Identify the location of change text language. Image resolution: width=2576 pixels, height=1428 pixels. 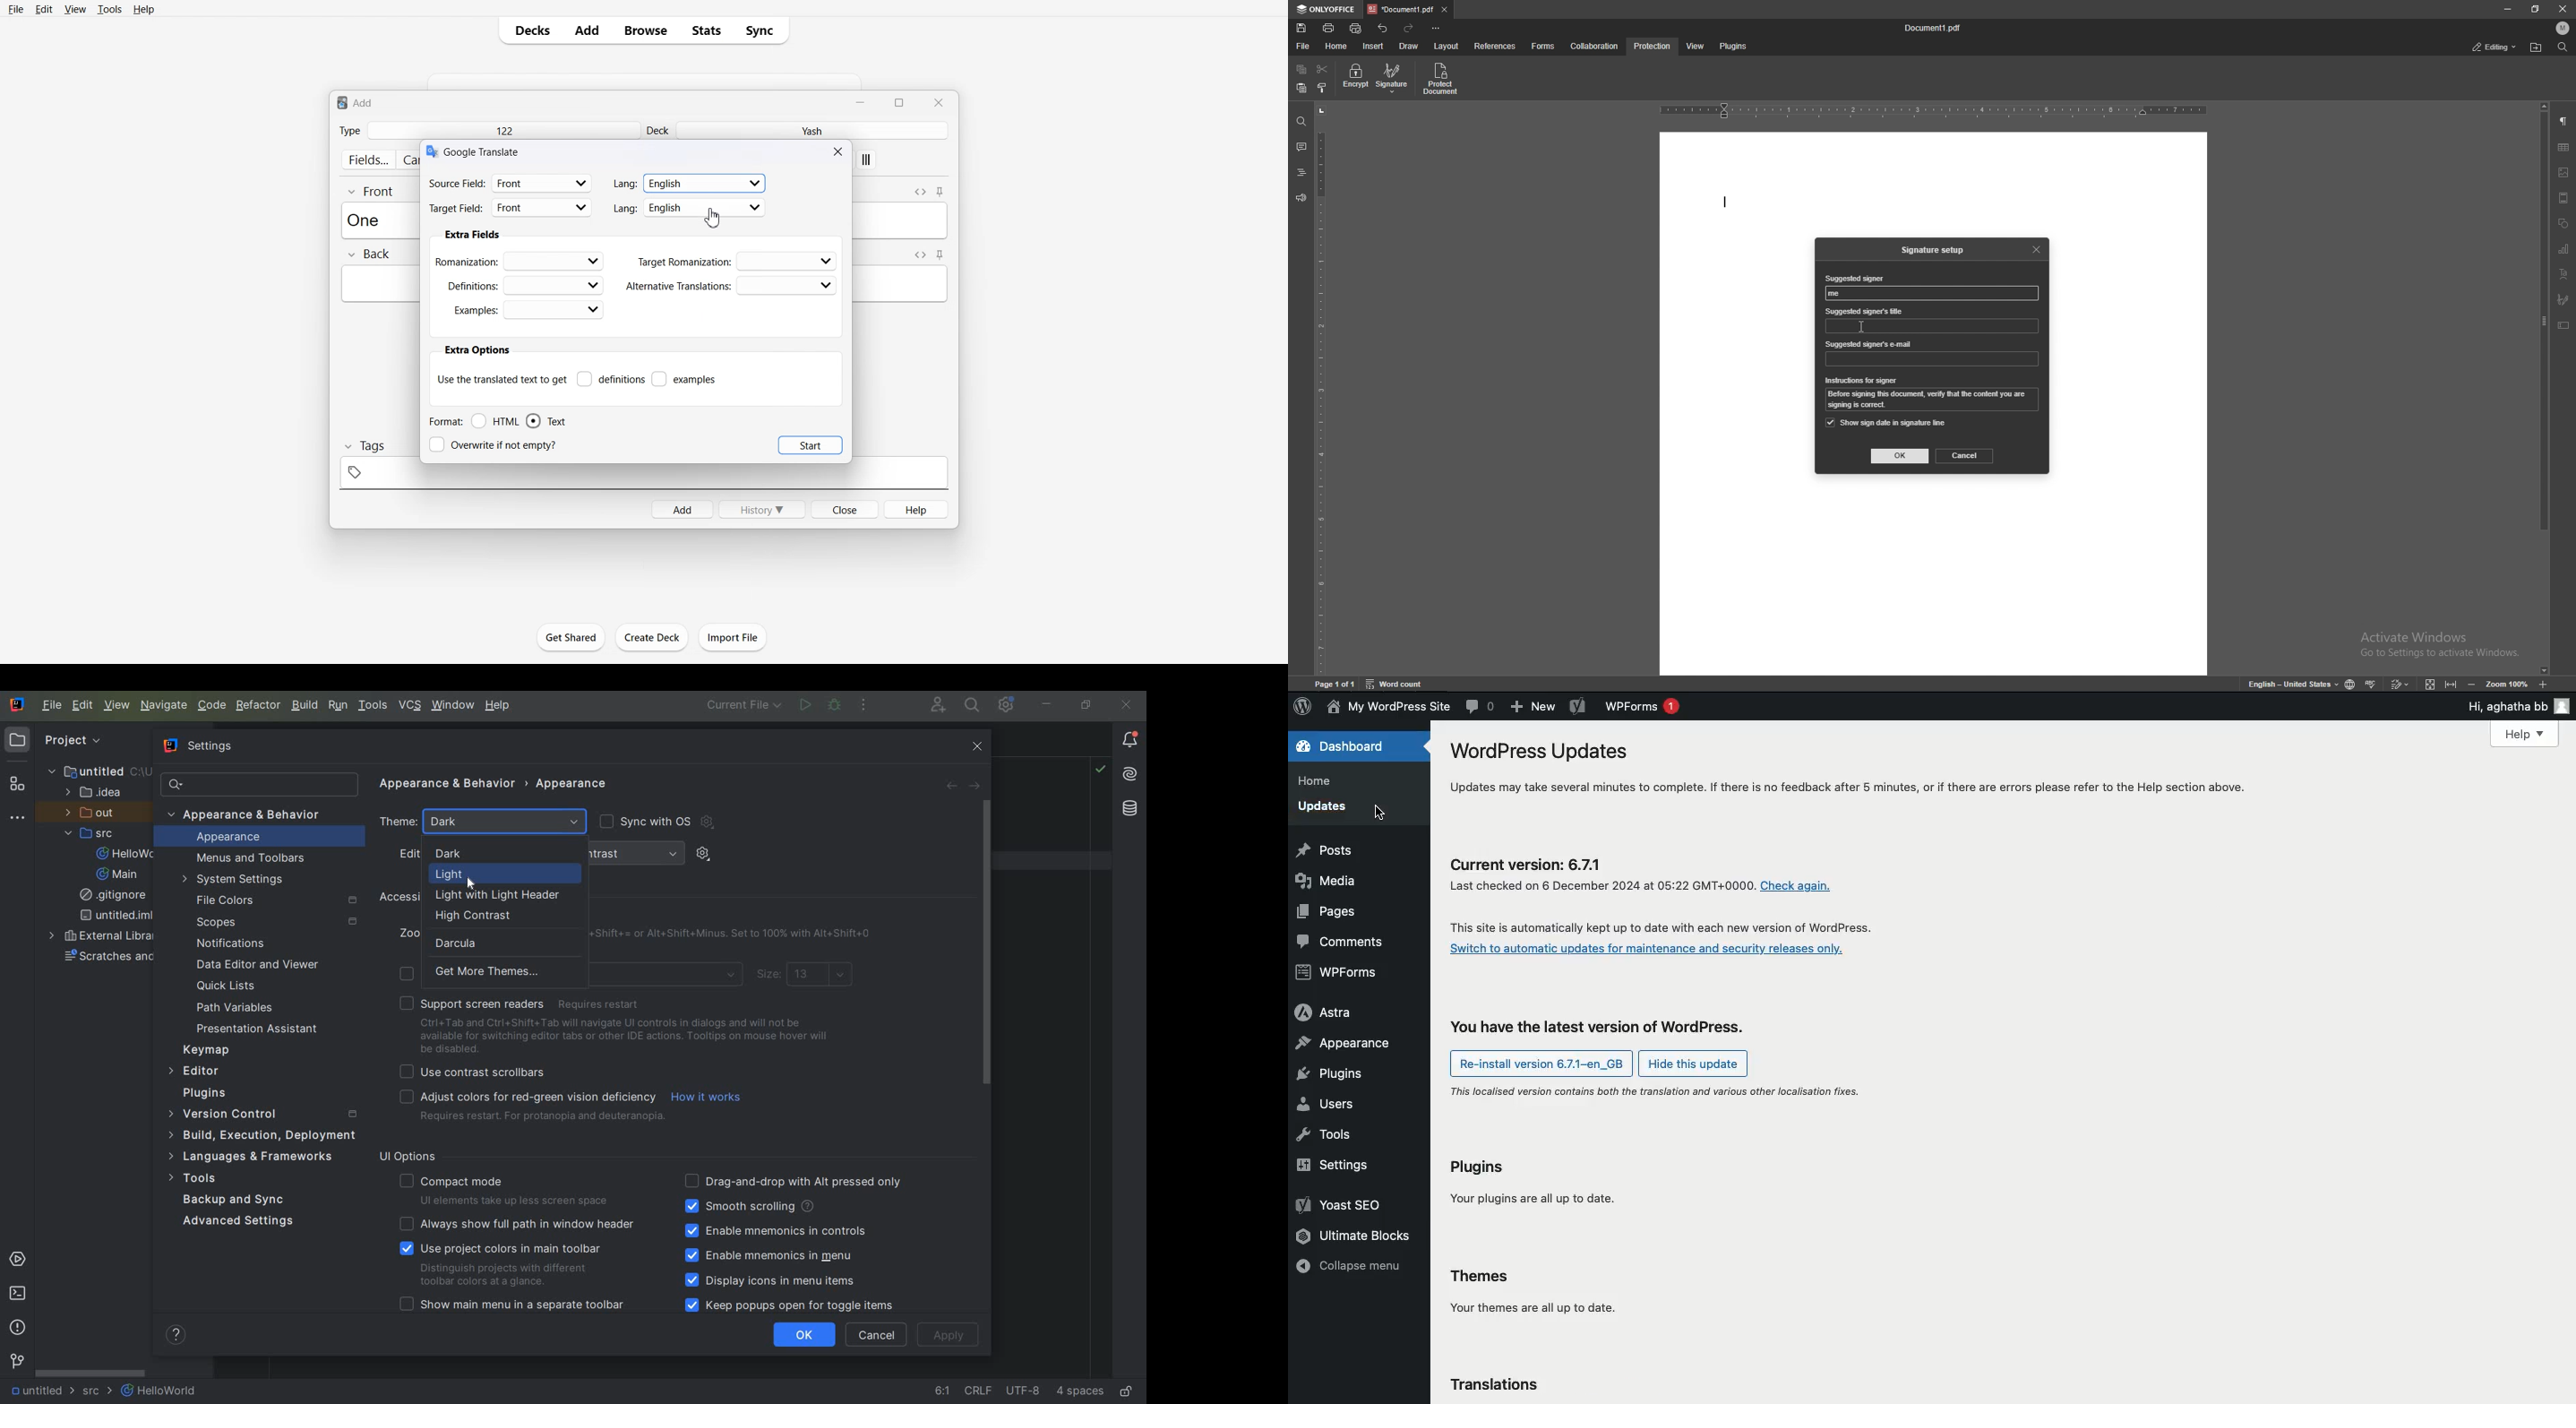
(2288, 683).